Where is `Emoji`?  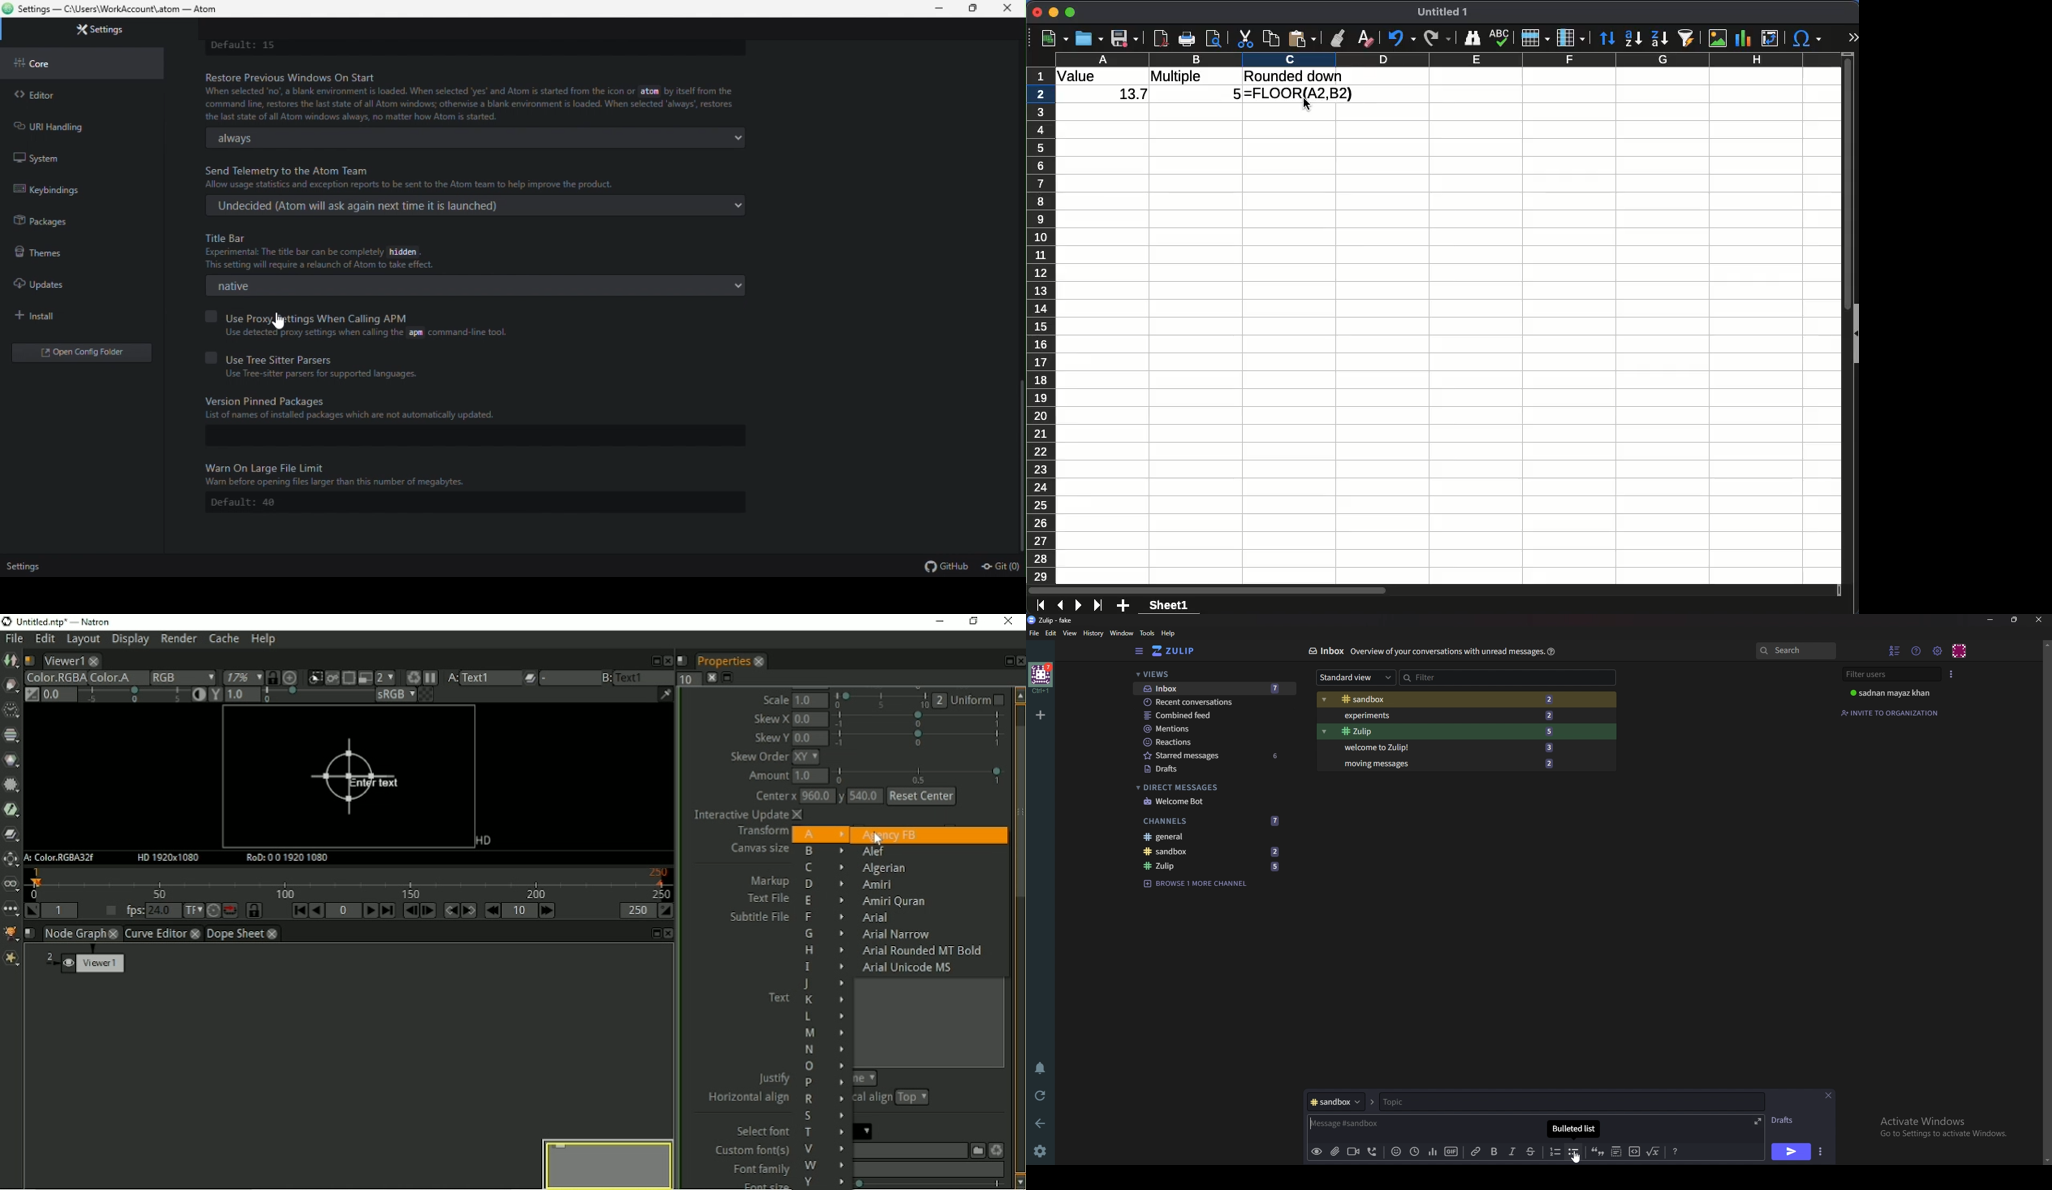 Emoji is located at coordinates (1396, 1151).